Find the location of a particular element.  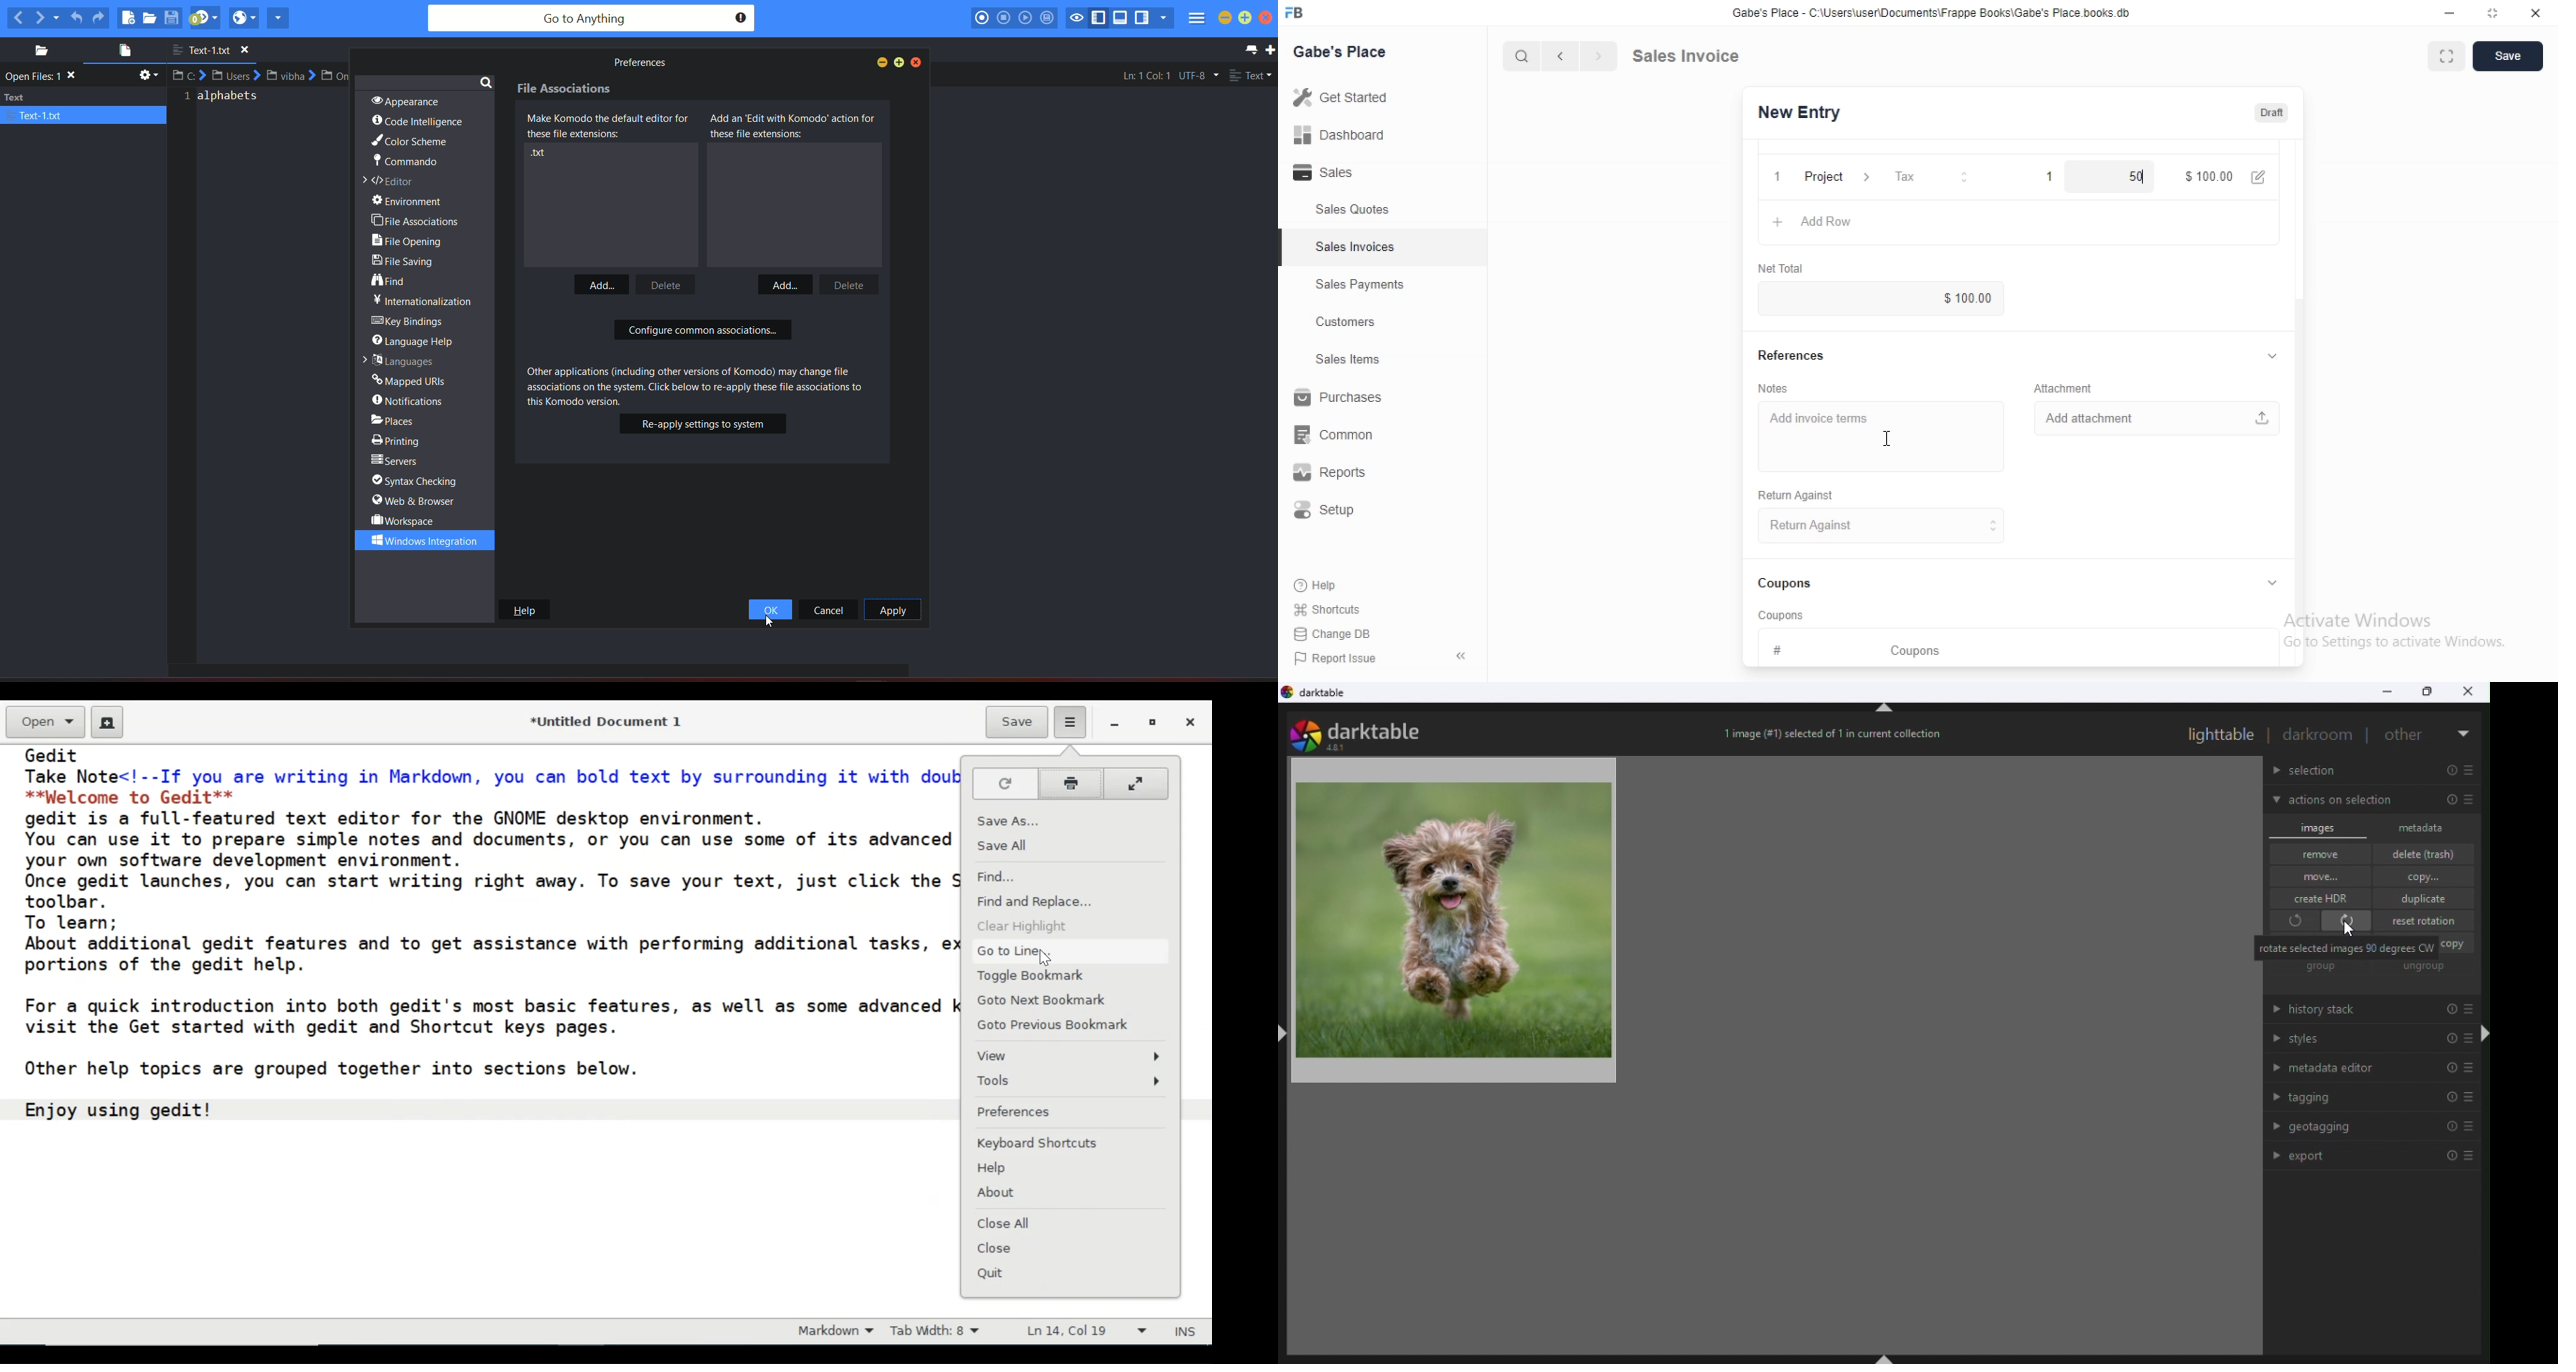

common is located at coordinates (1340, 434).